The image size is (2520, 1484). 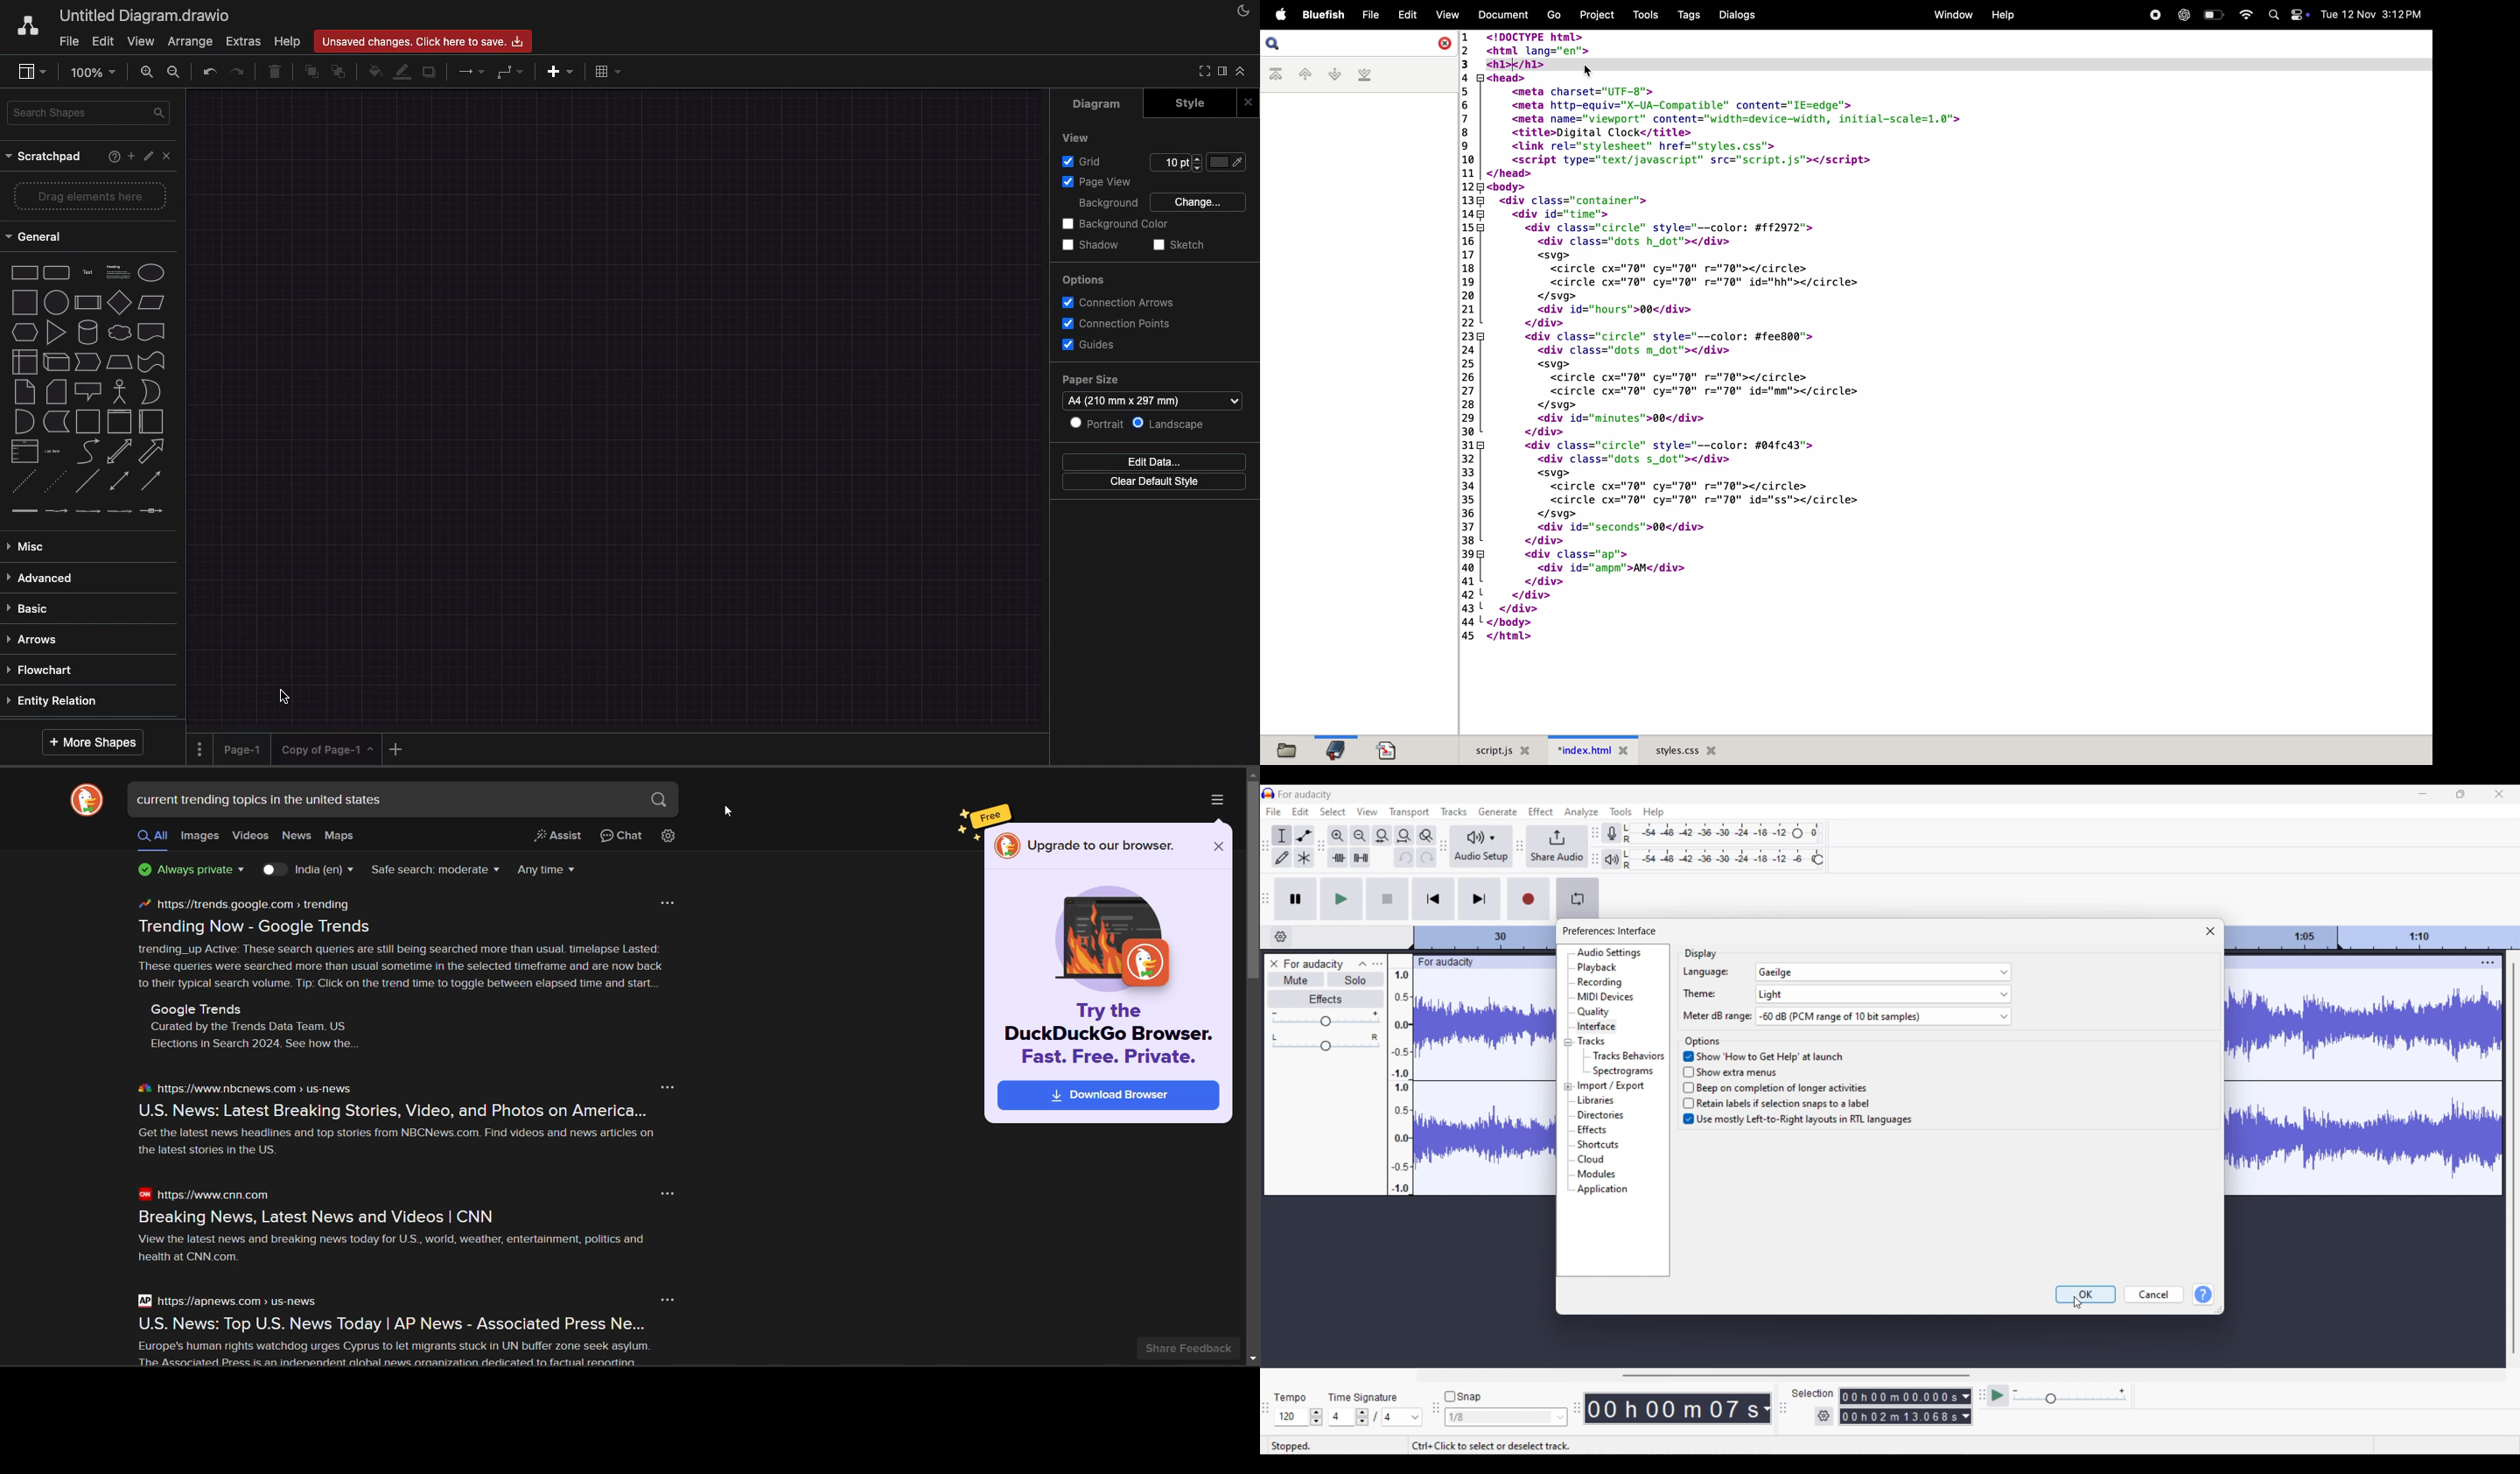 What do you see at coordinates (152, 361) in the screenshot?
I see `tape` at bounding box center [152, 361].